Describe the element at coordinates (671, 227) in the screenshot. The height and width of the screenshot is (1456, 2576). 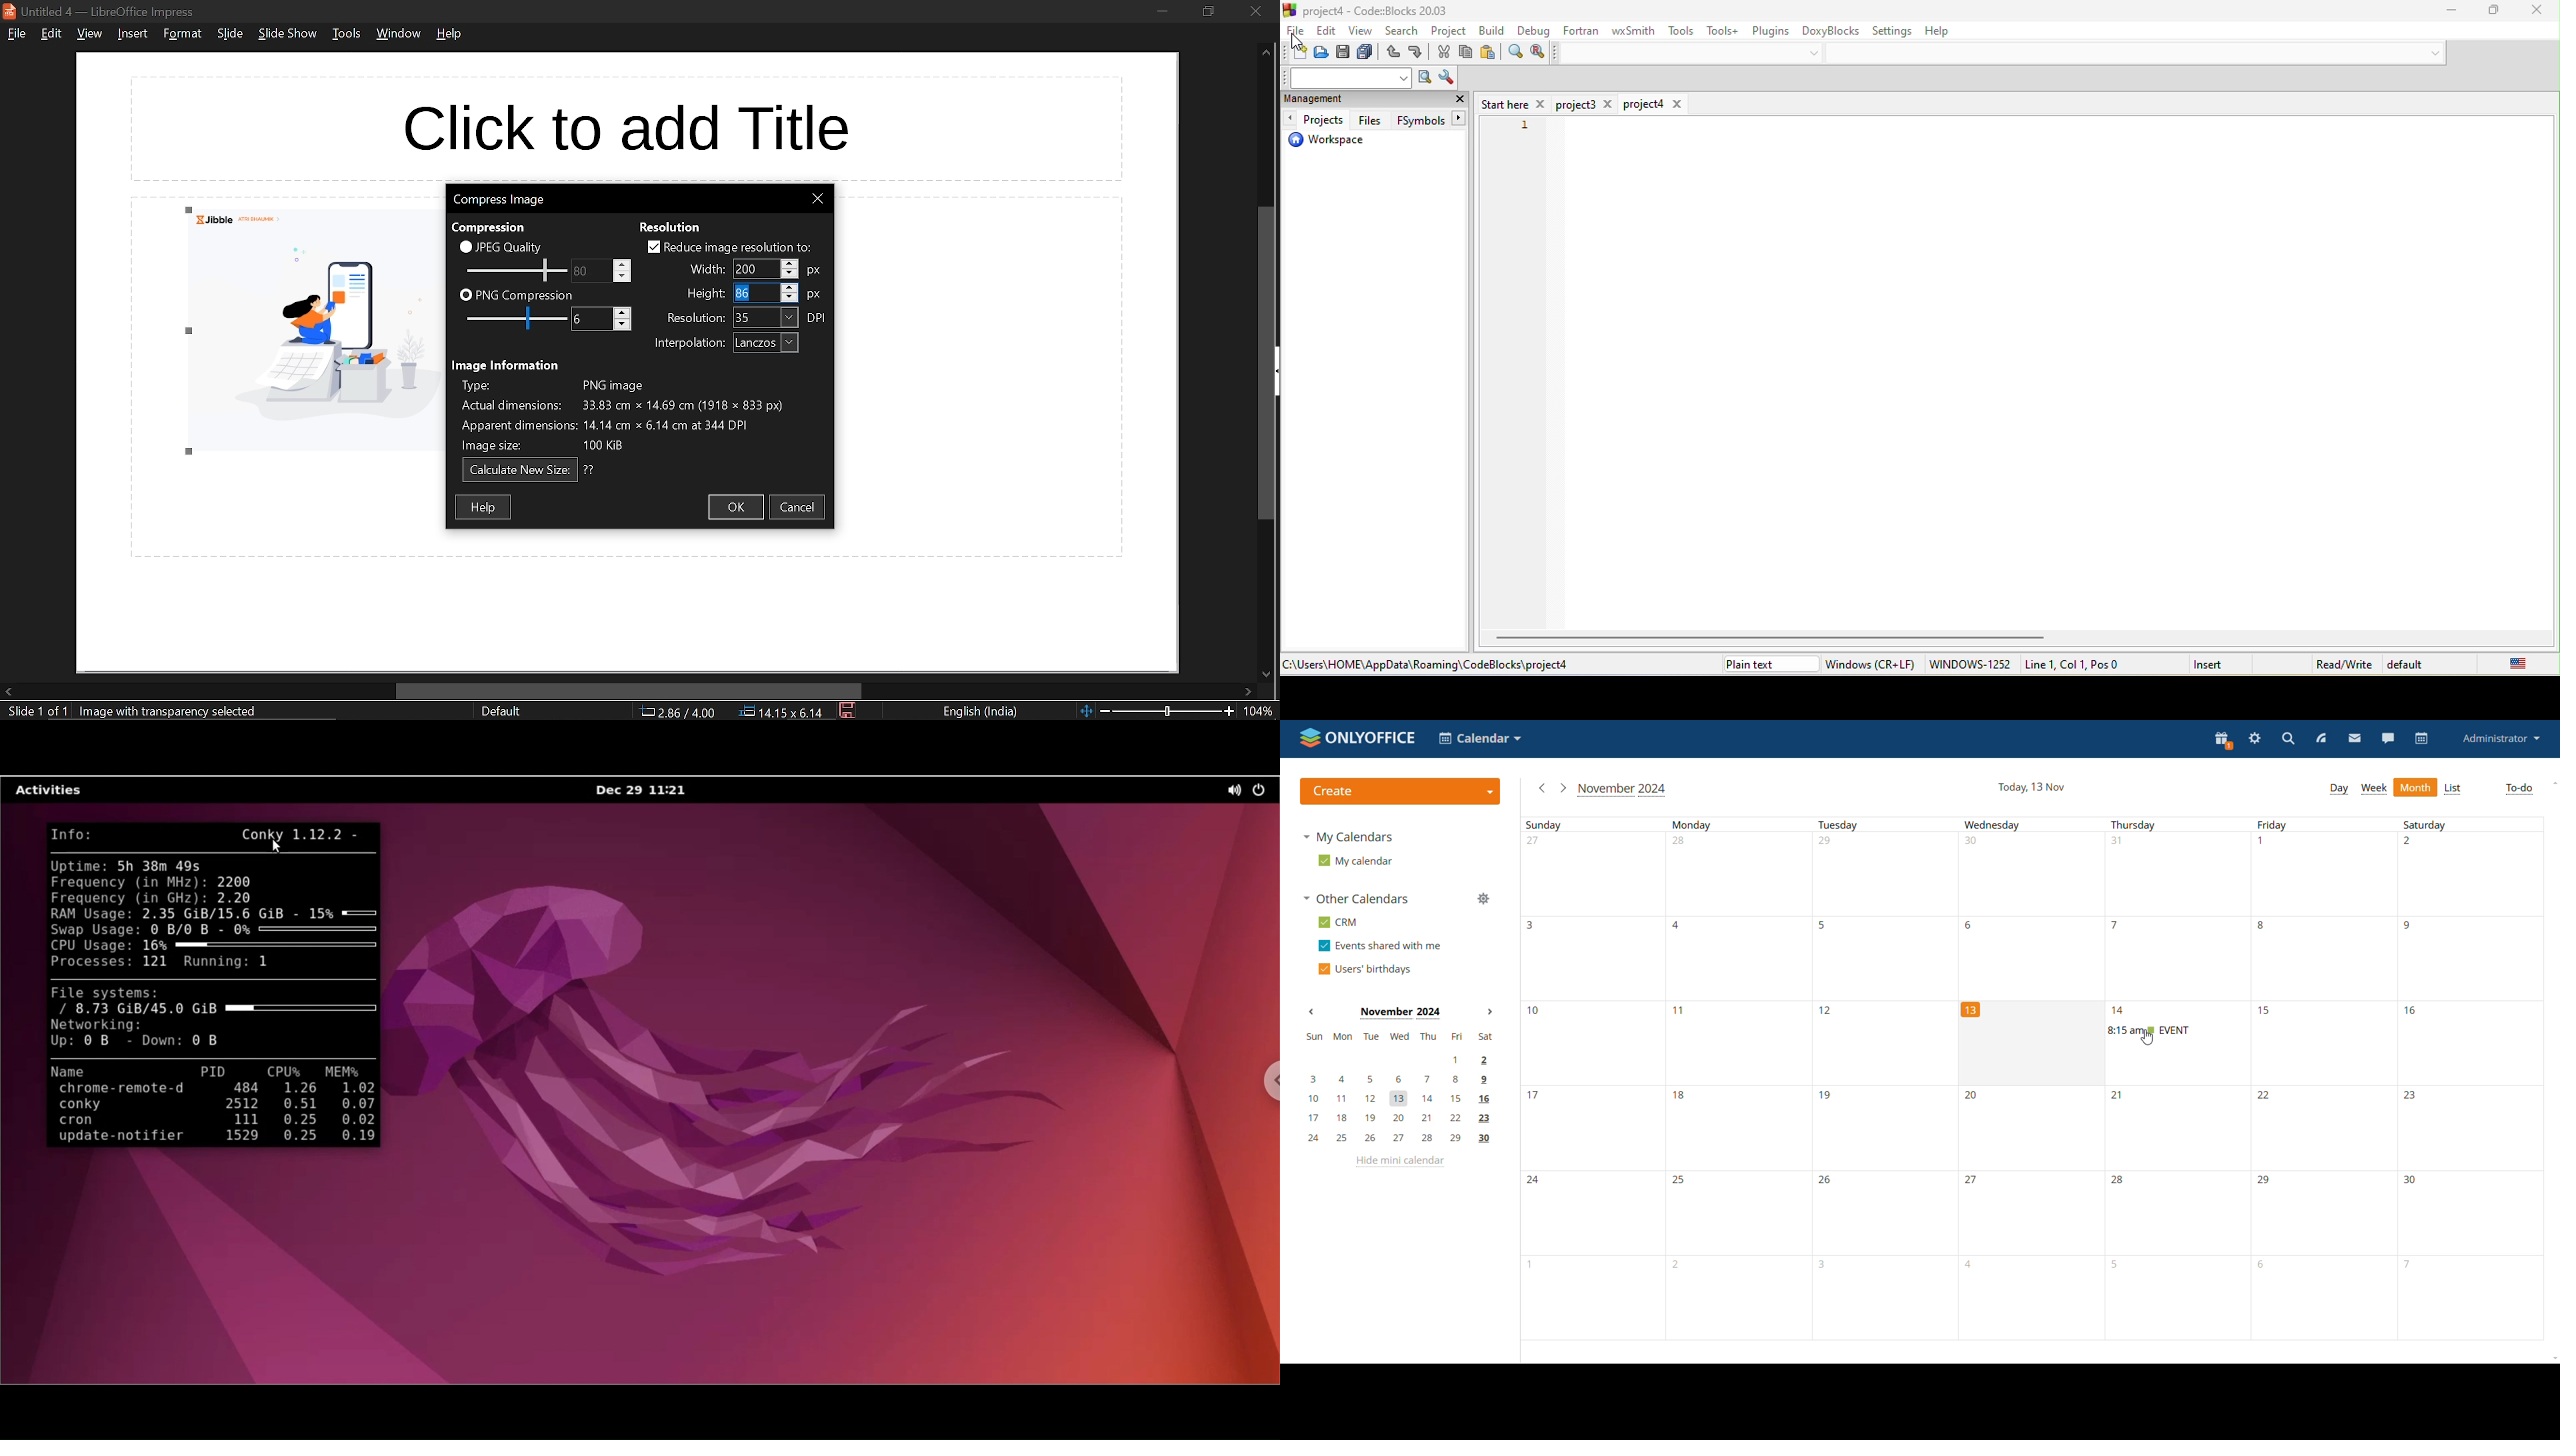
I see `resolution` at that location.